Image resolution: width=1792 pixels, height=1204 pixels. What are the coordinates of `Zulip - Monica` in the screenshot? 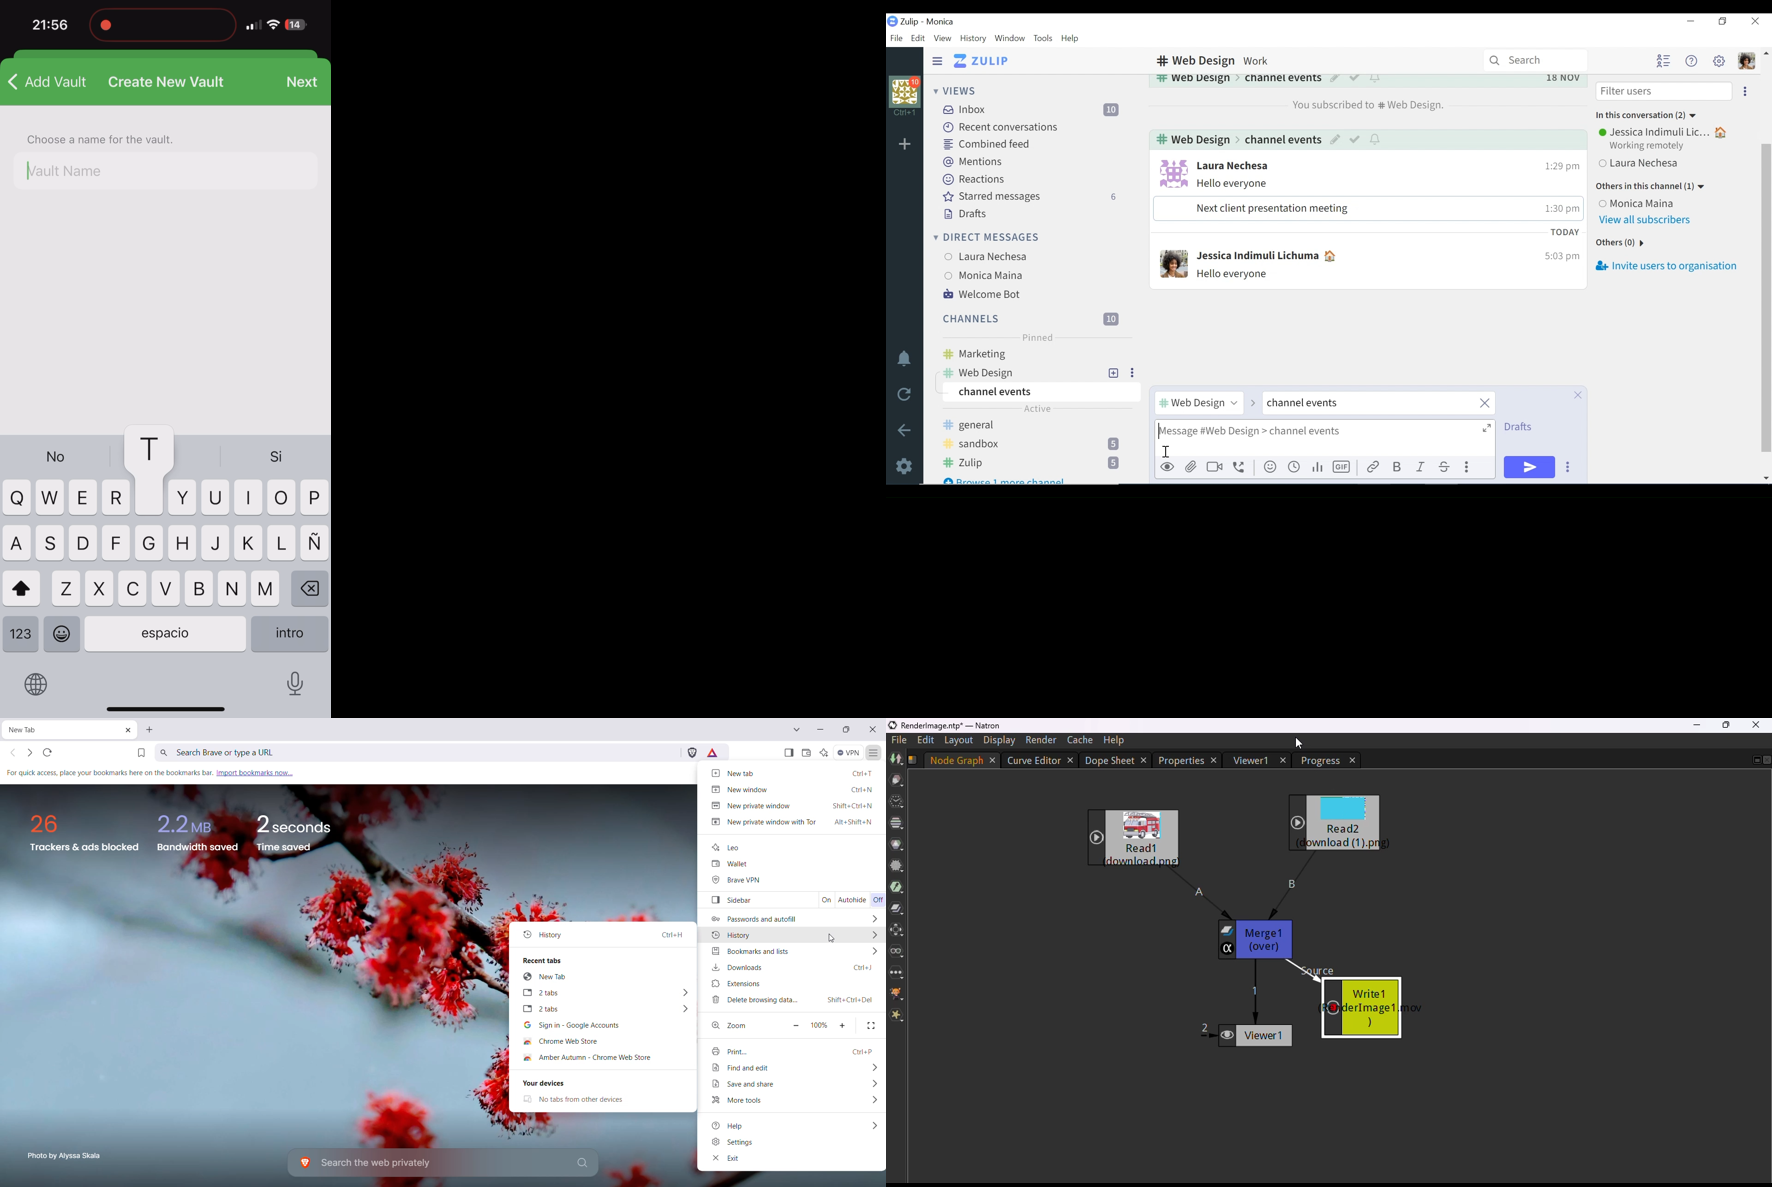 It's located at (928, 21).